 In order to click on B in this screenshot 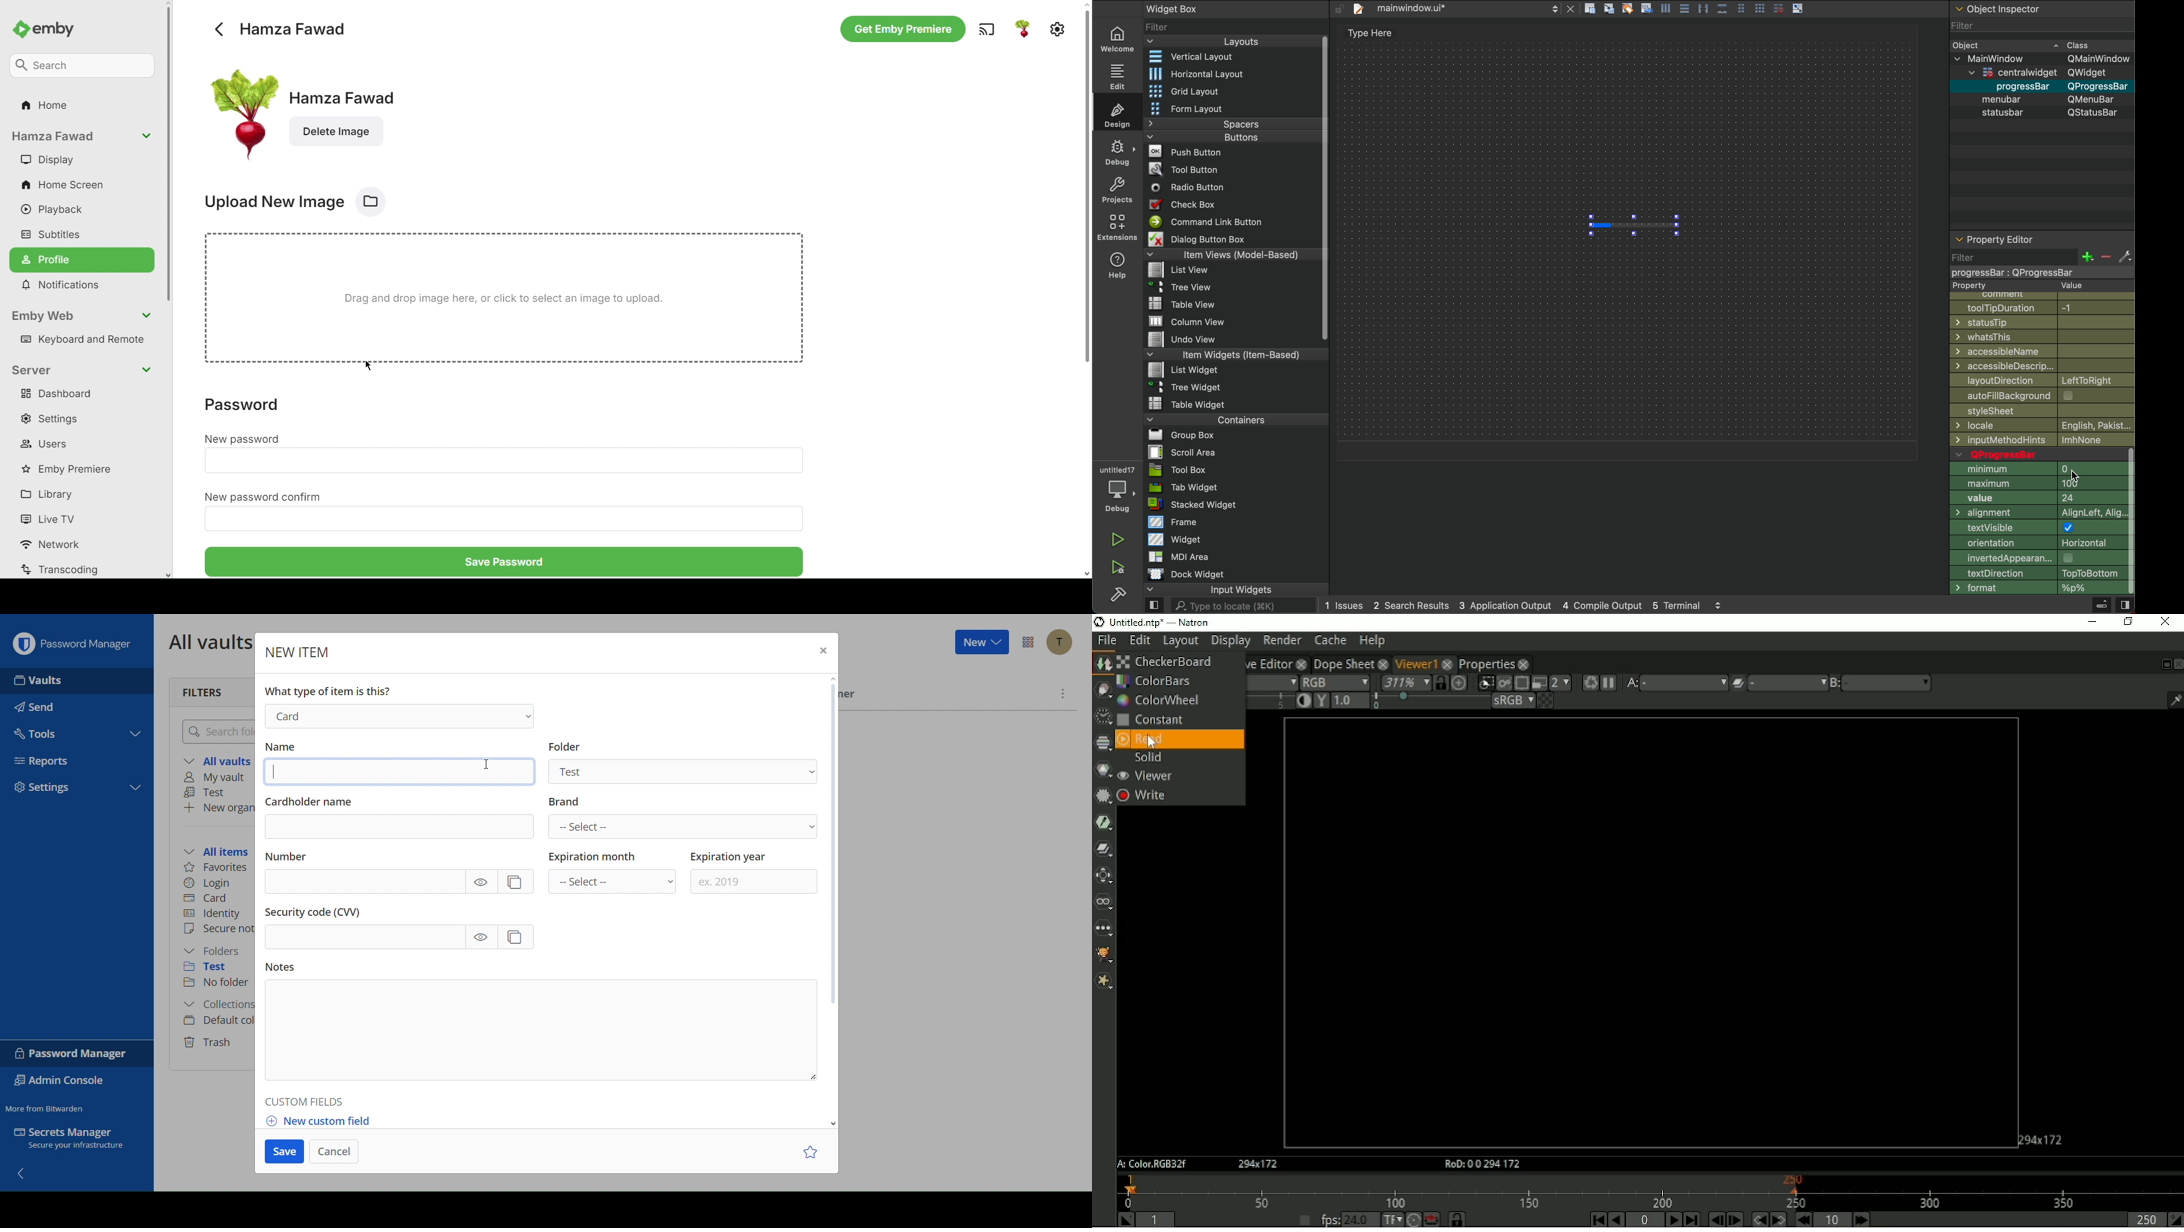, I will do `click(1834, 683)`.